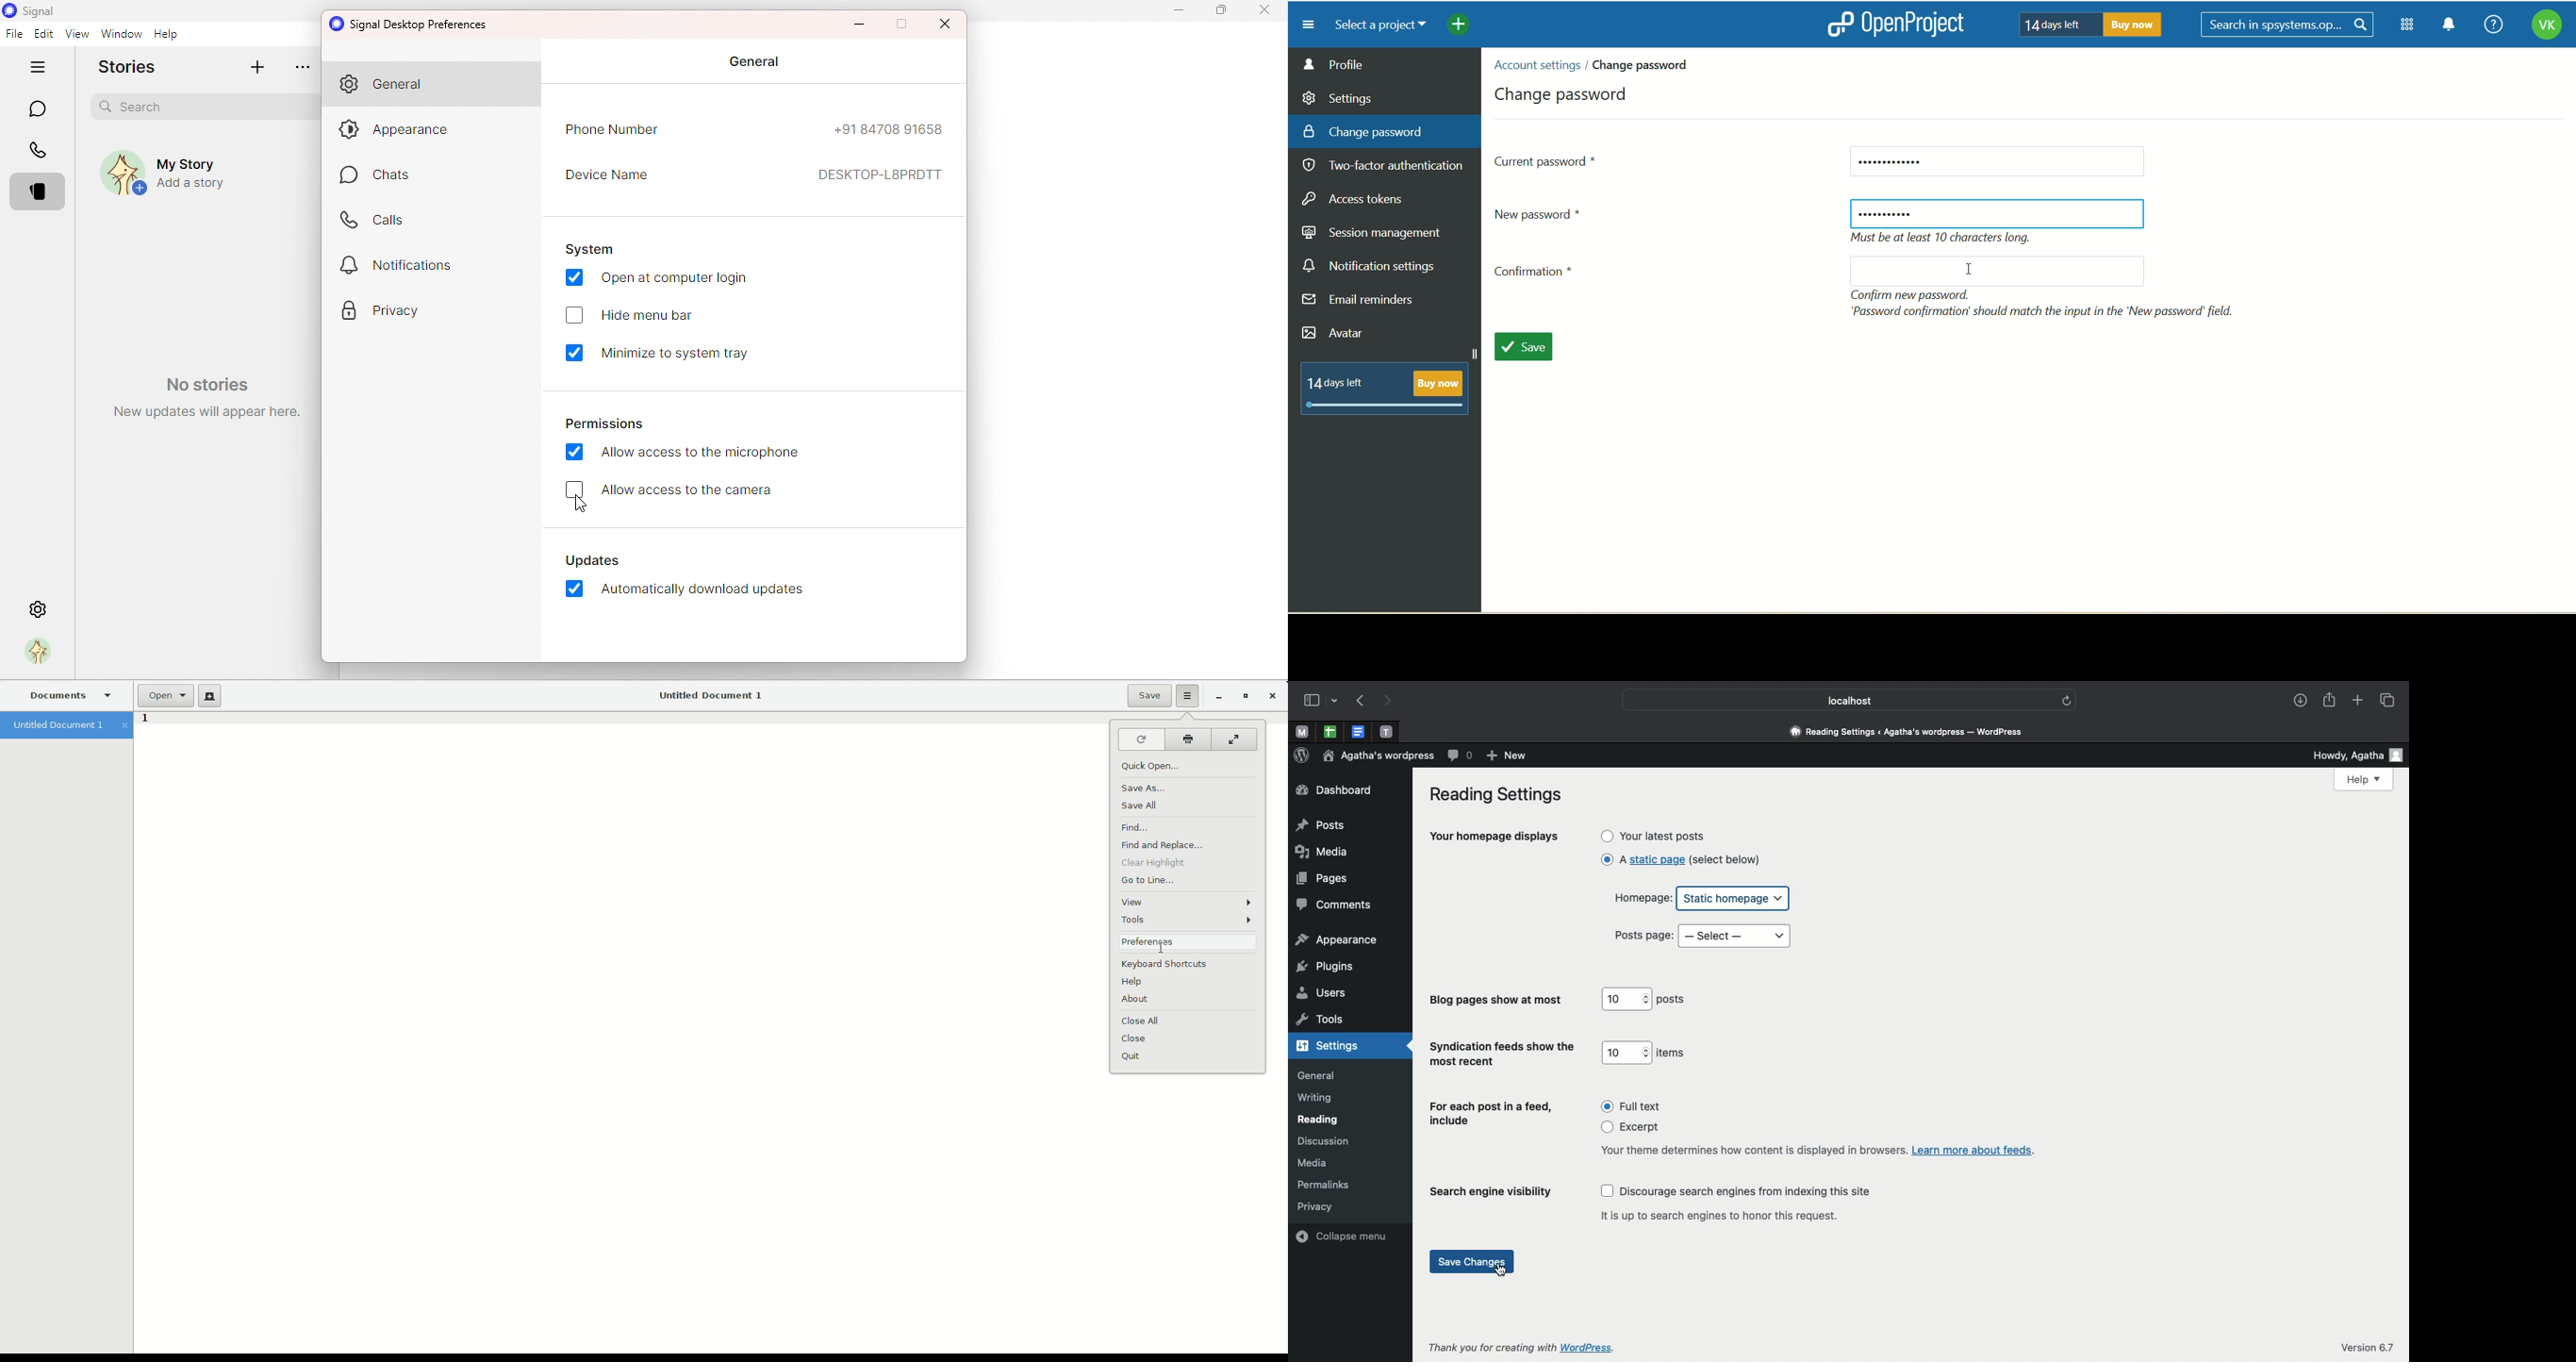 The image size is (2576, 1372). Describe the element at coordinates (1338, 96) in the screenshot. I see `settings` at that location.